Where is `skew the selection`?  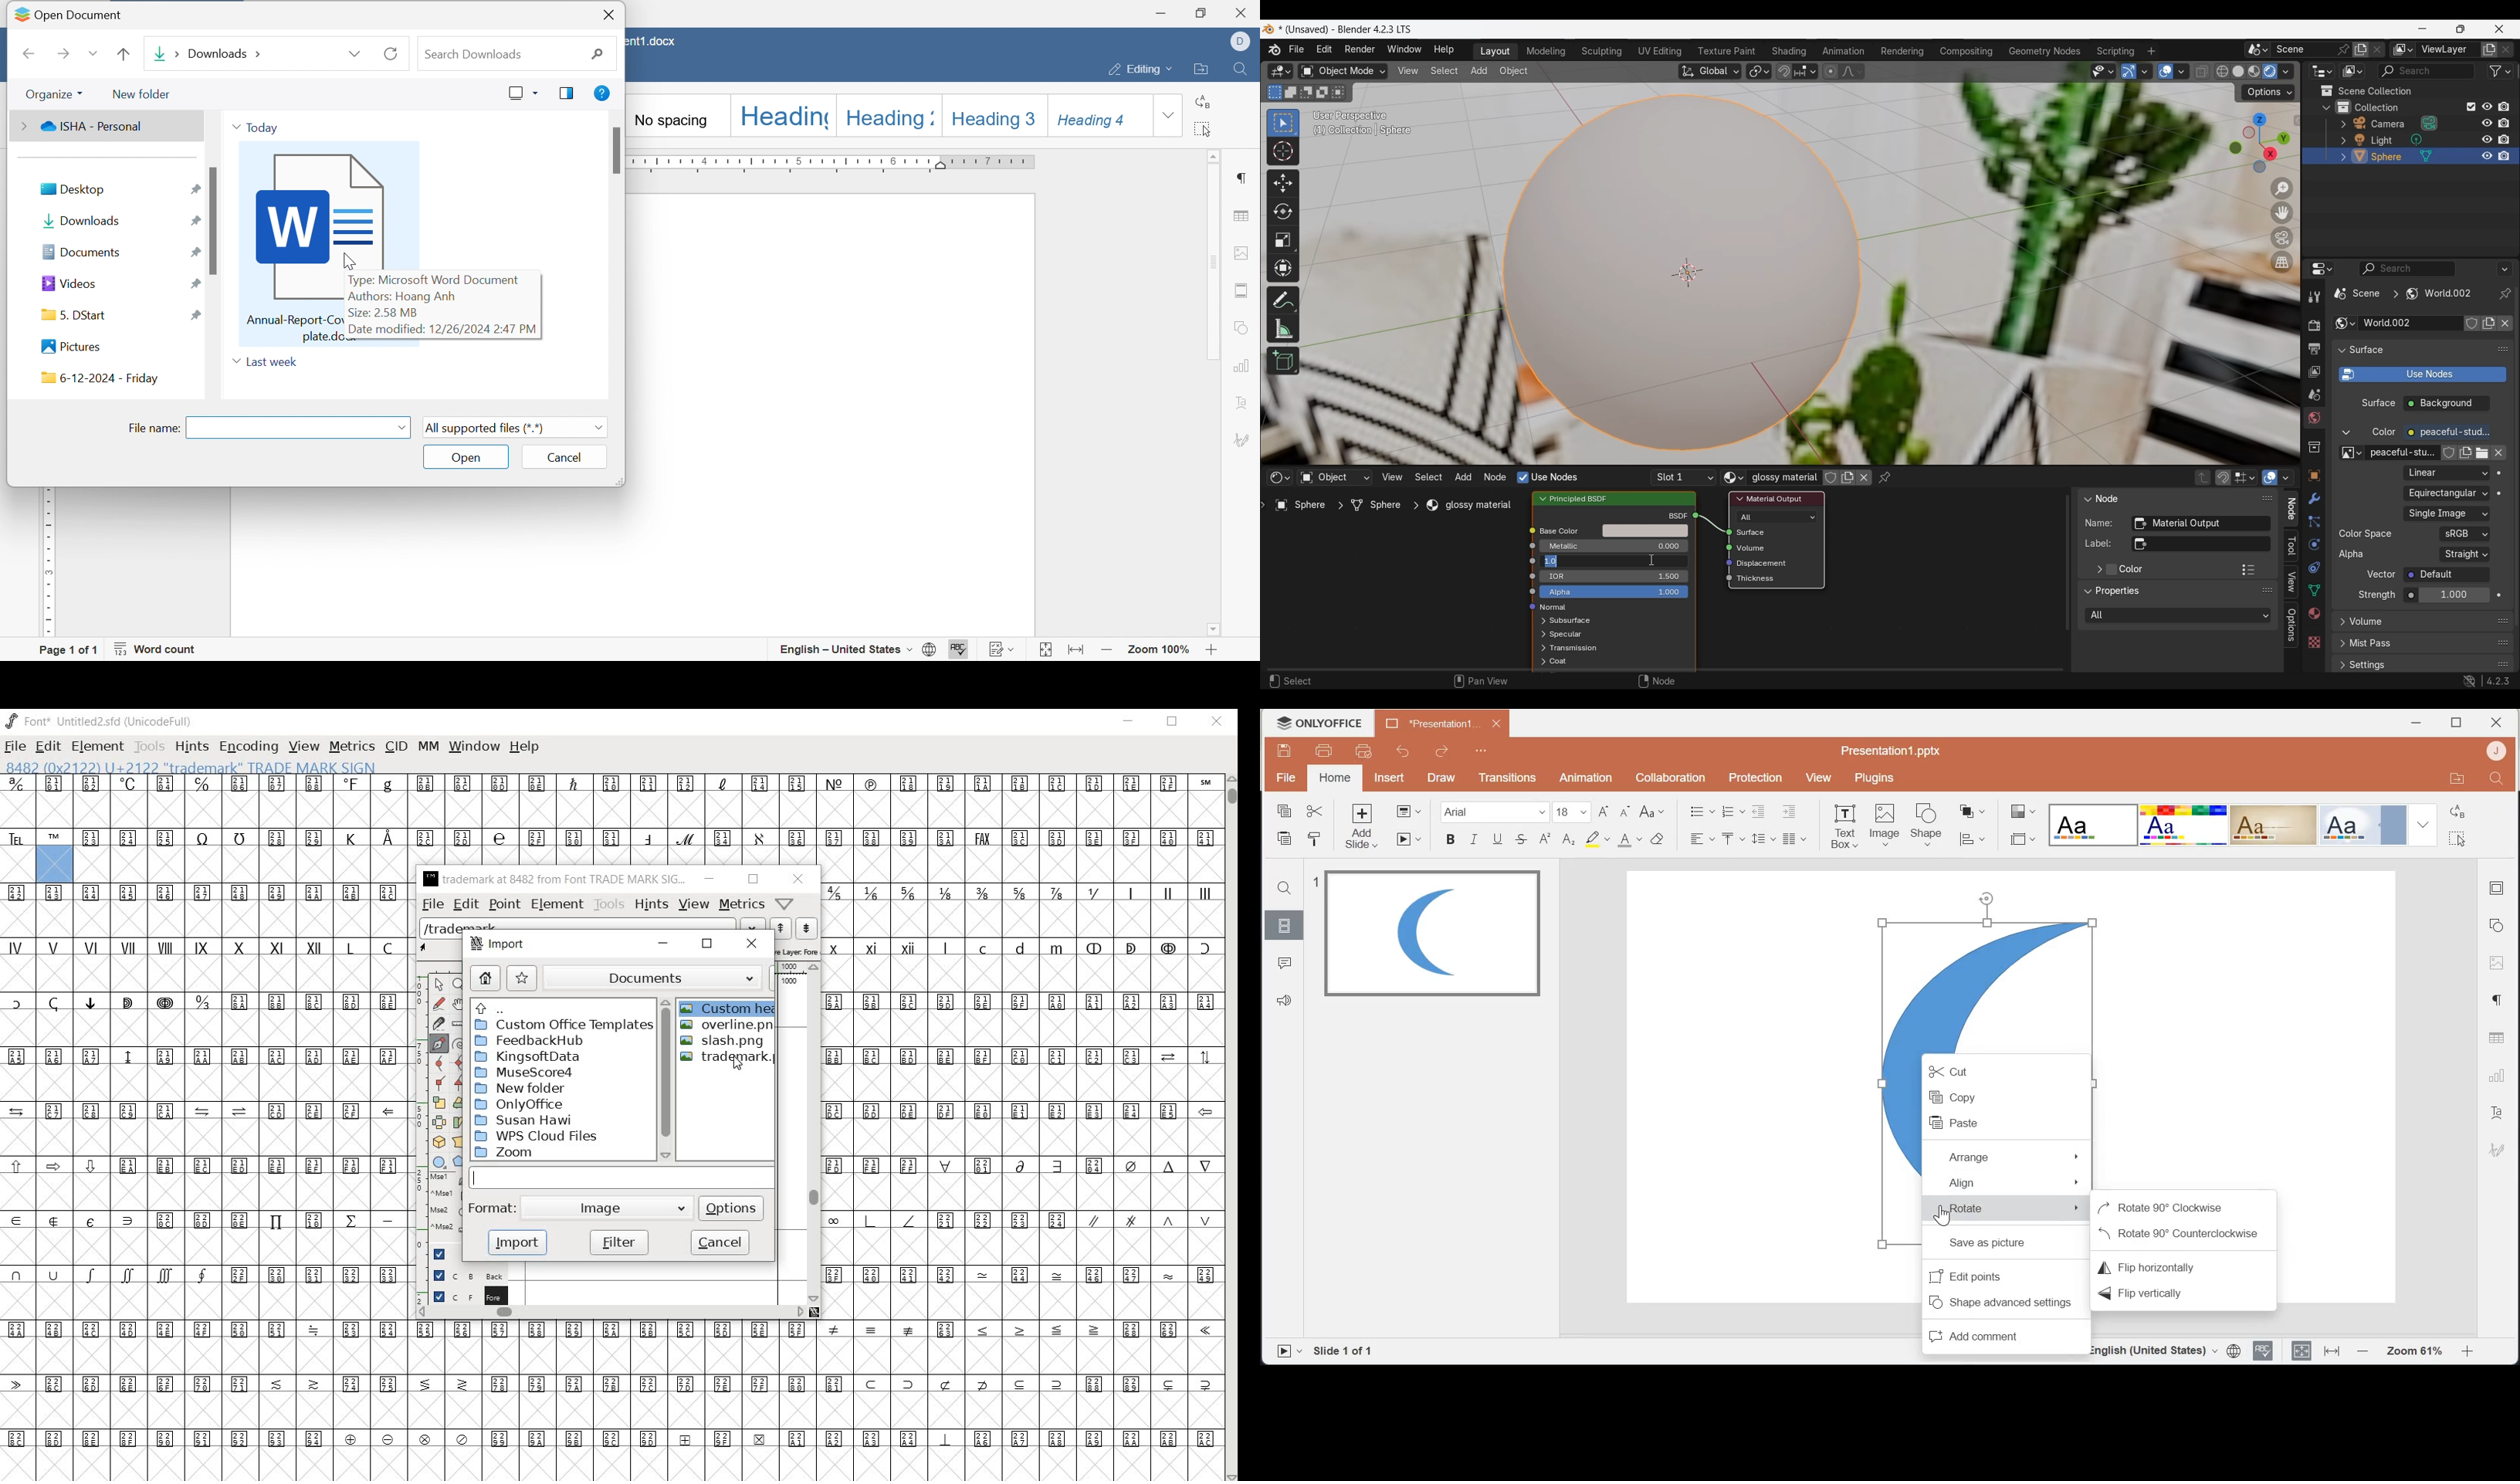 skew the selection is located at coordinates (461, 1122).